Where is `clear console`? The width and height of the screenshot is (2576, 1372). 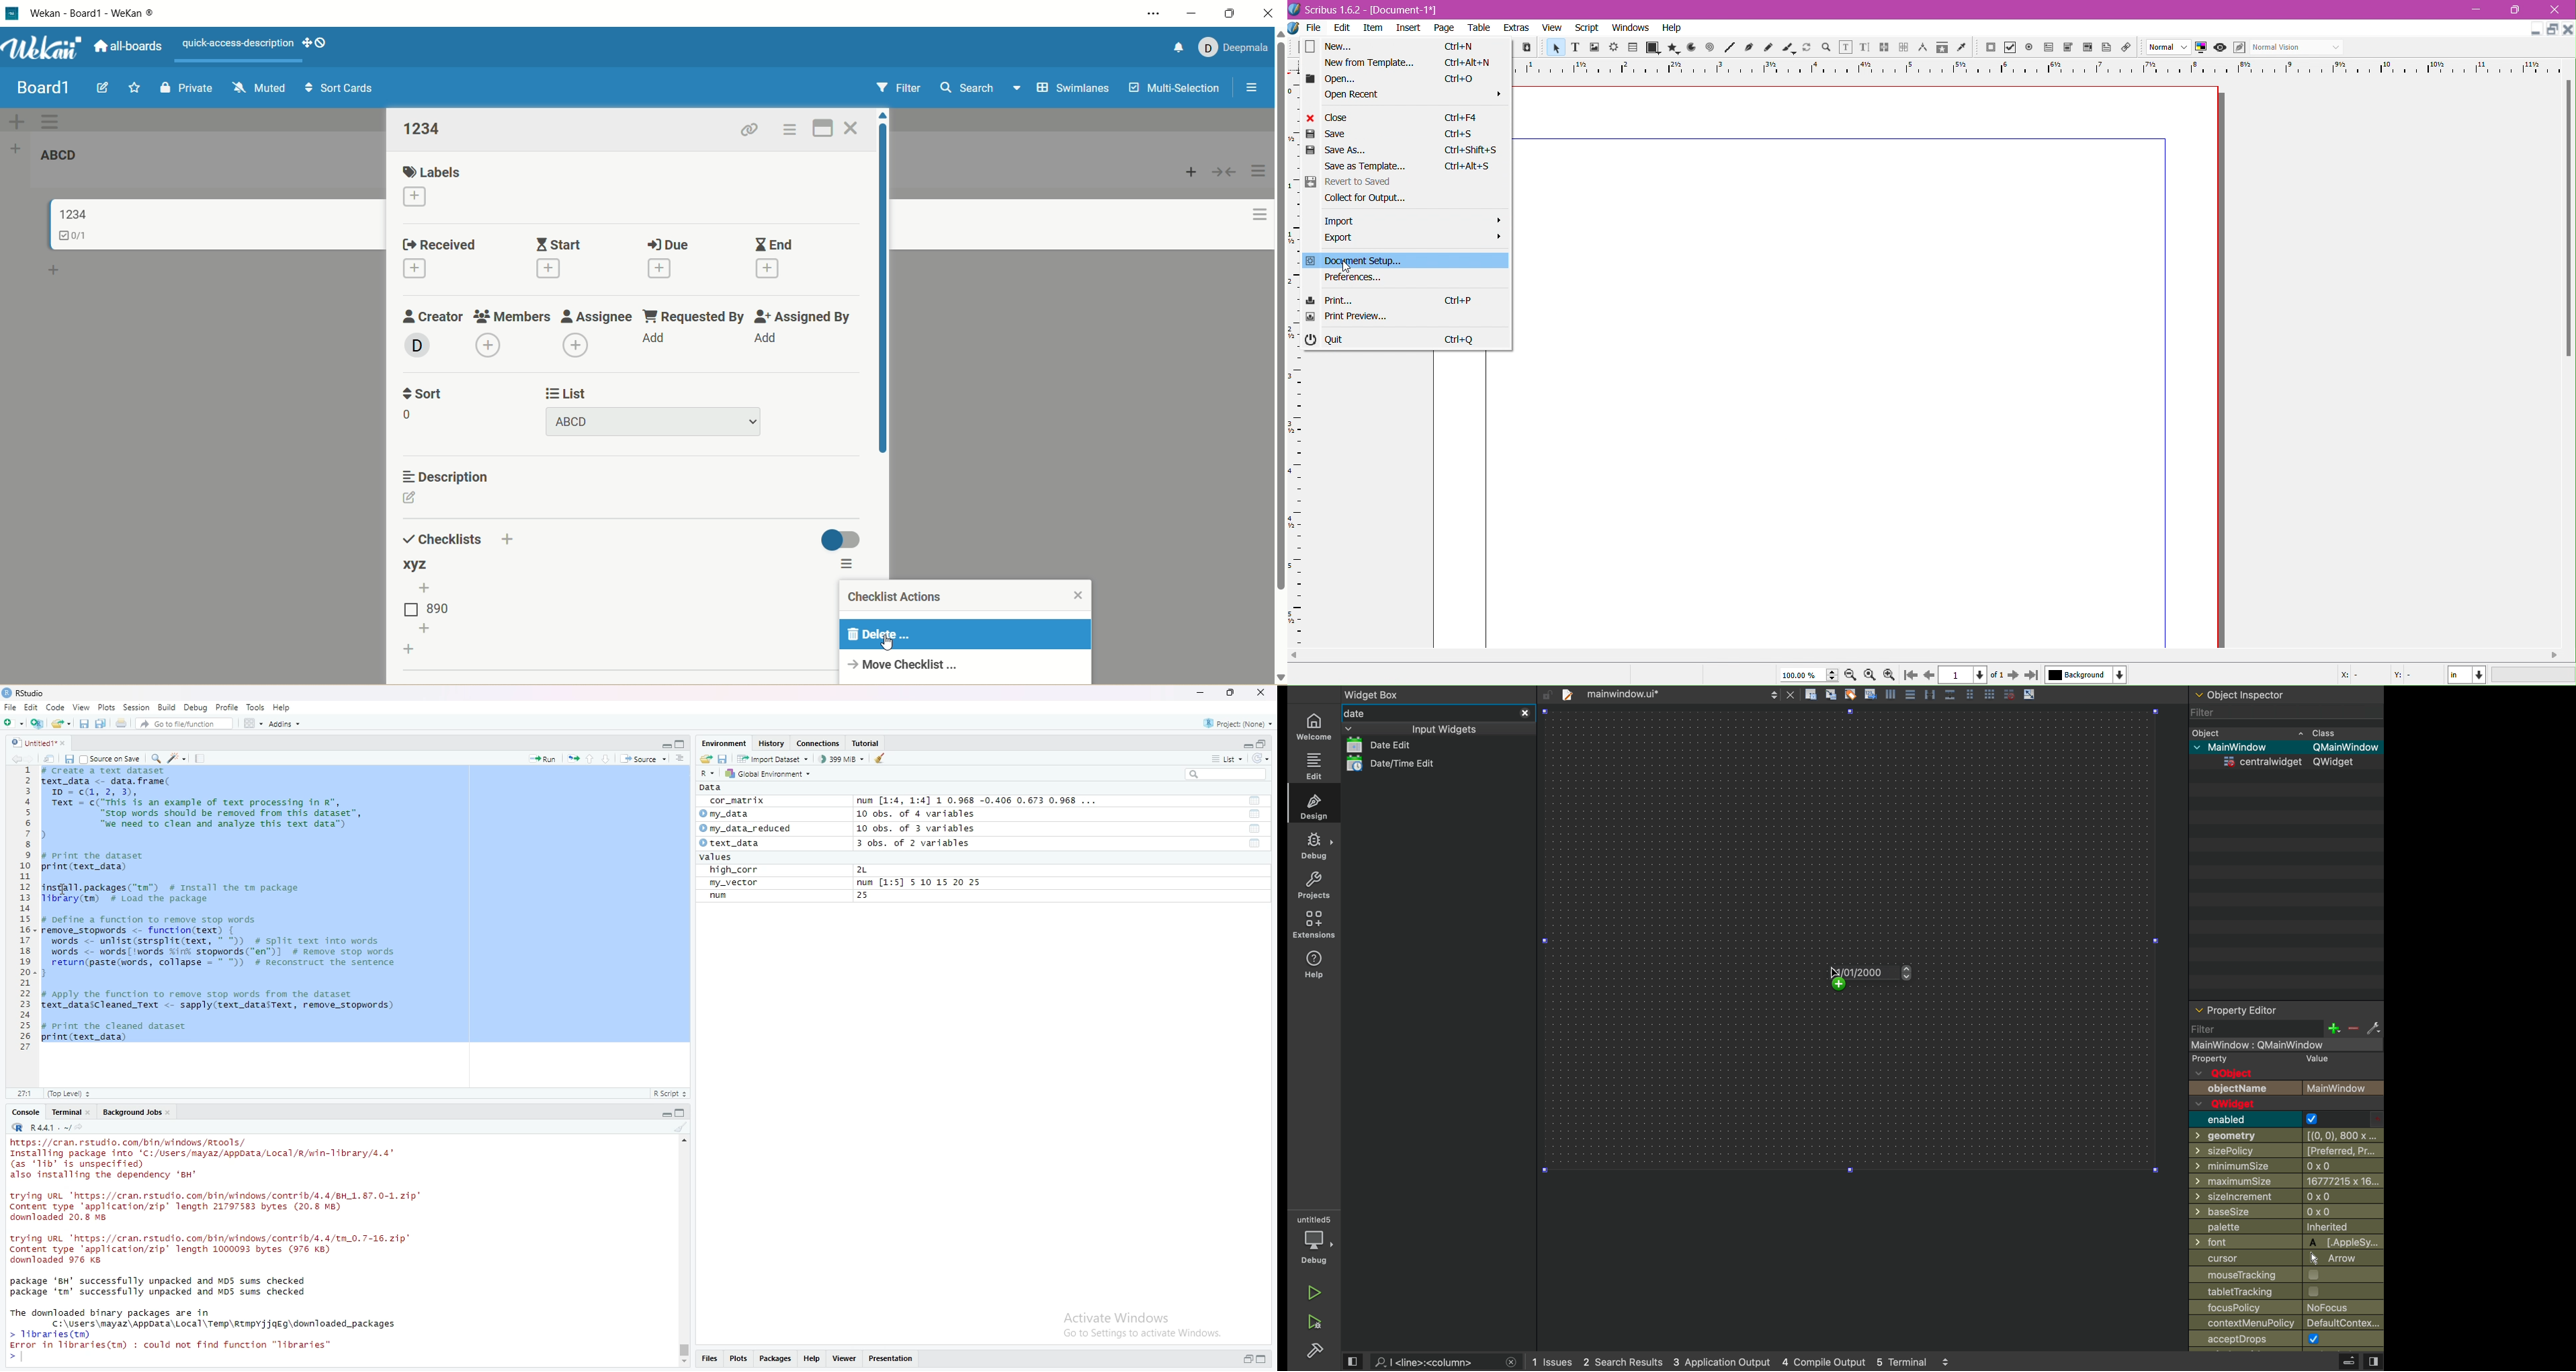
clear console is located at coordinates (682, 1127).